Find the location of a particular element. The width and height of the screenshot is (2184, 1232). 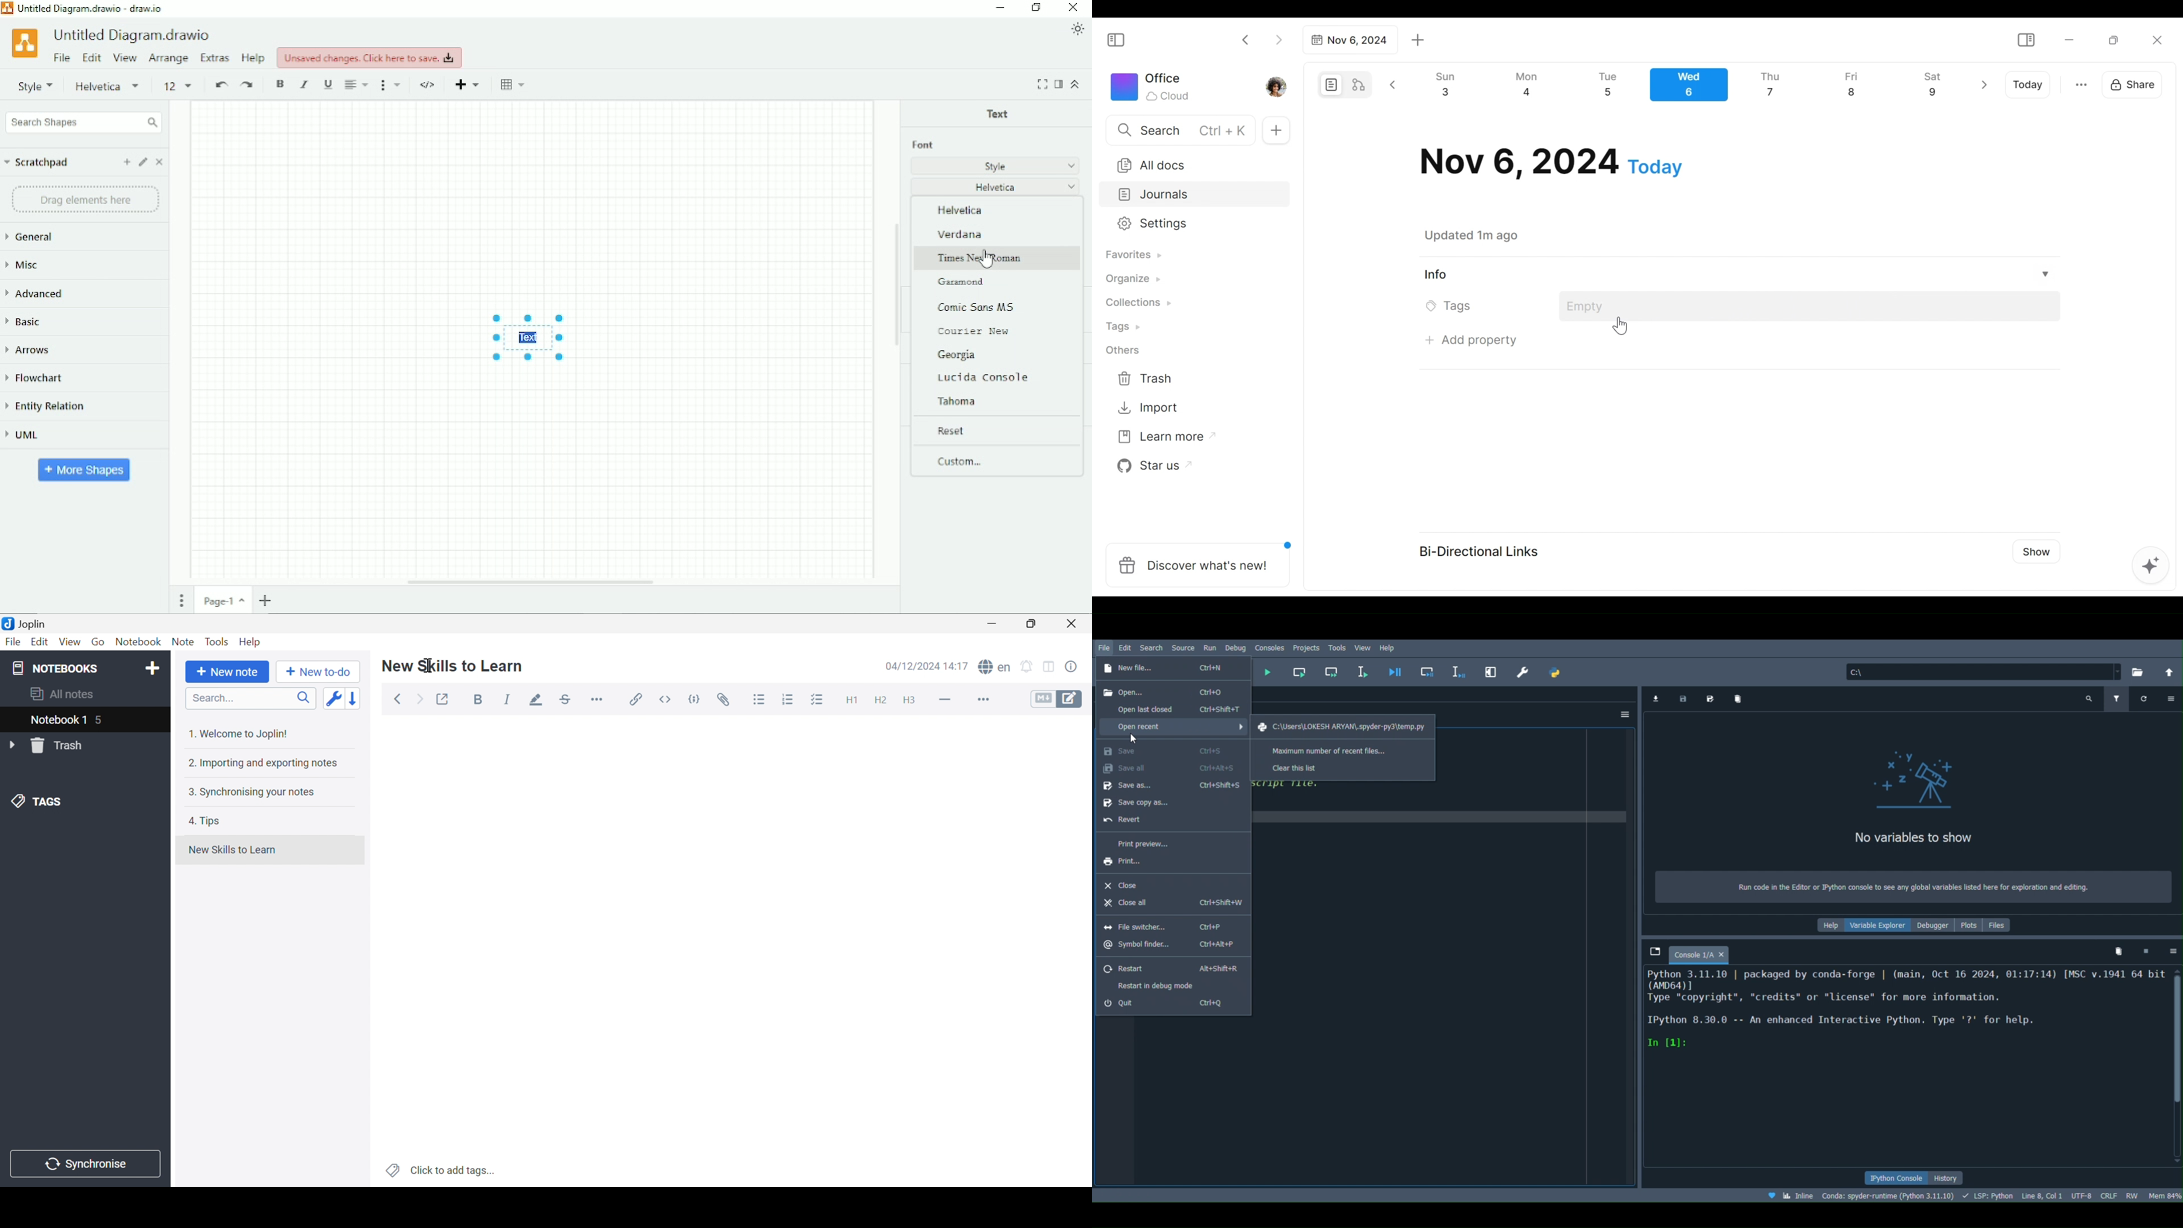

cursor is located at coordinates (1134, 738).